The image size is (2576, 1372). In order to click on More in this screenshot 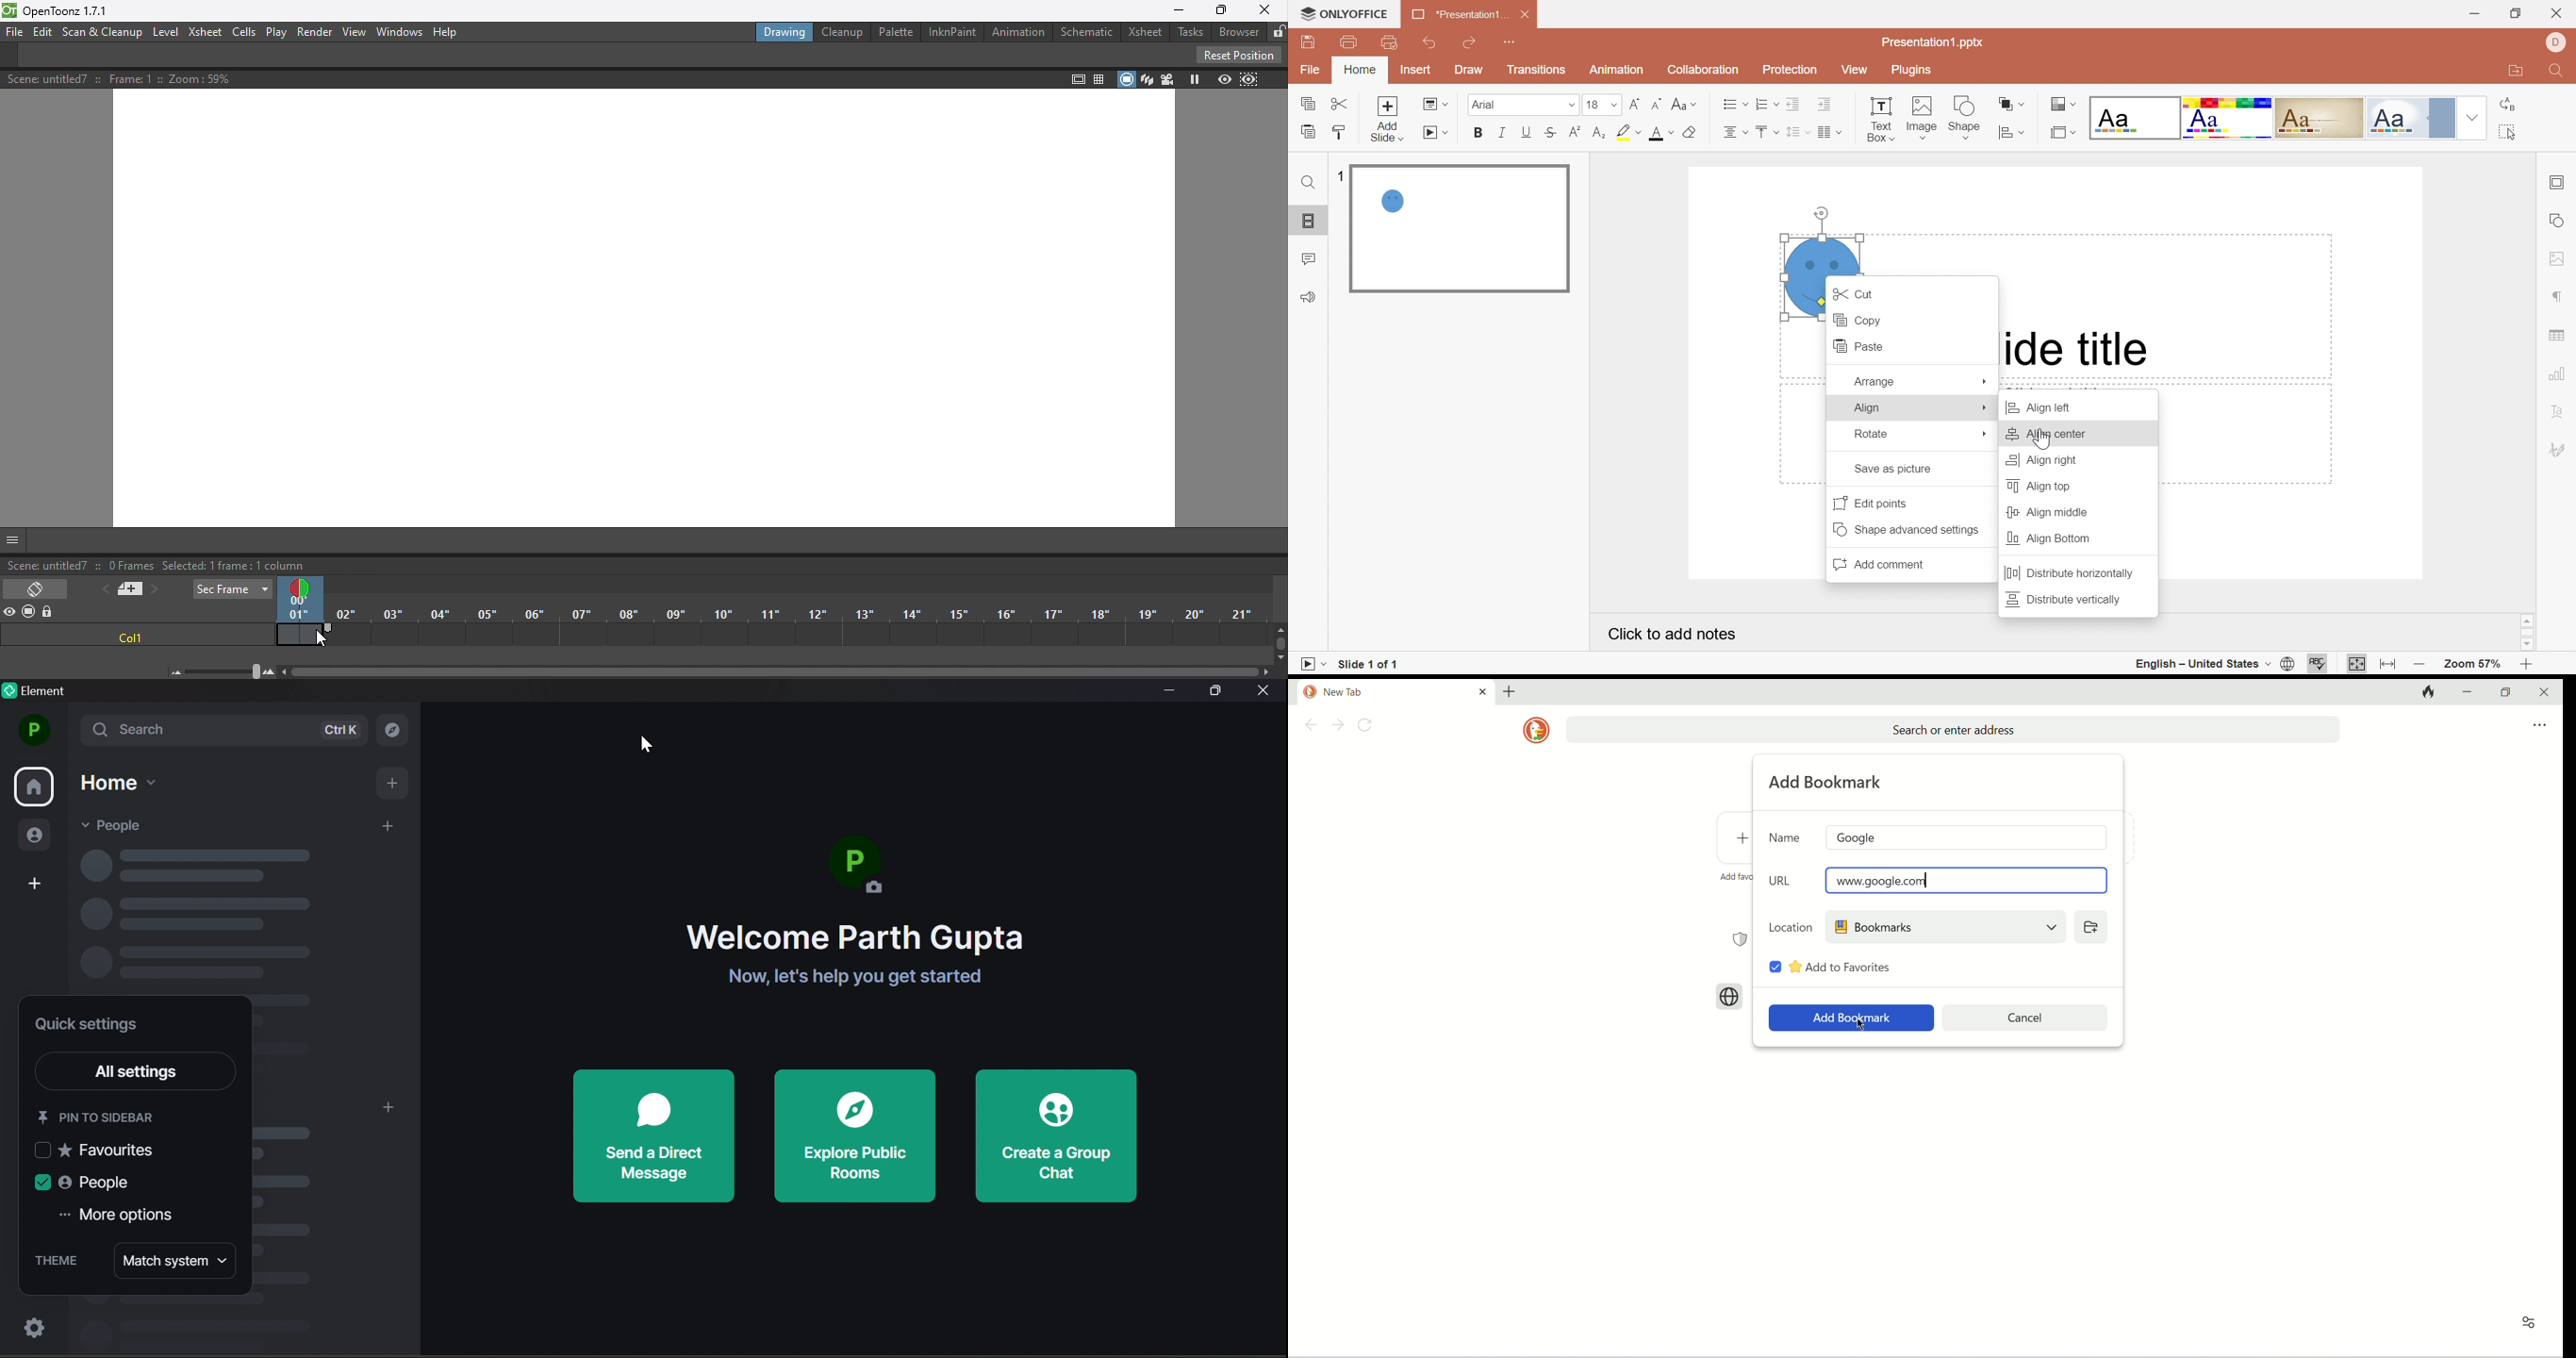, I will do `click(1985, 381)`.